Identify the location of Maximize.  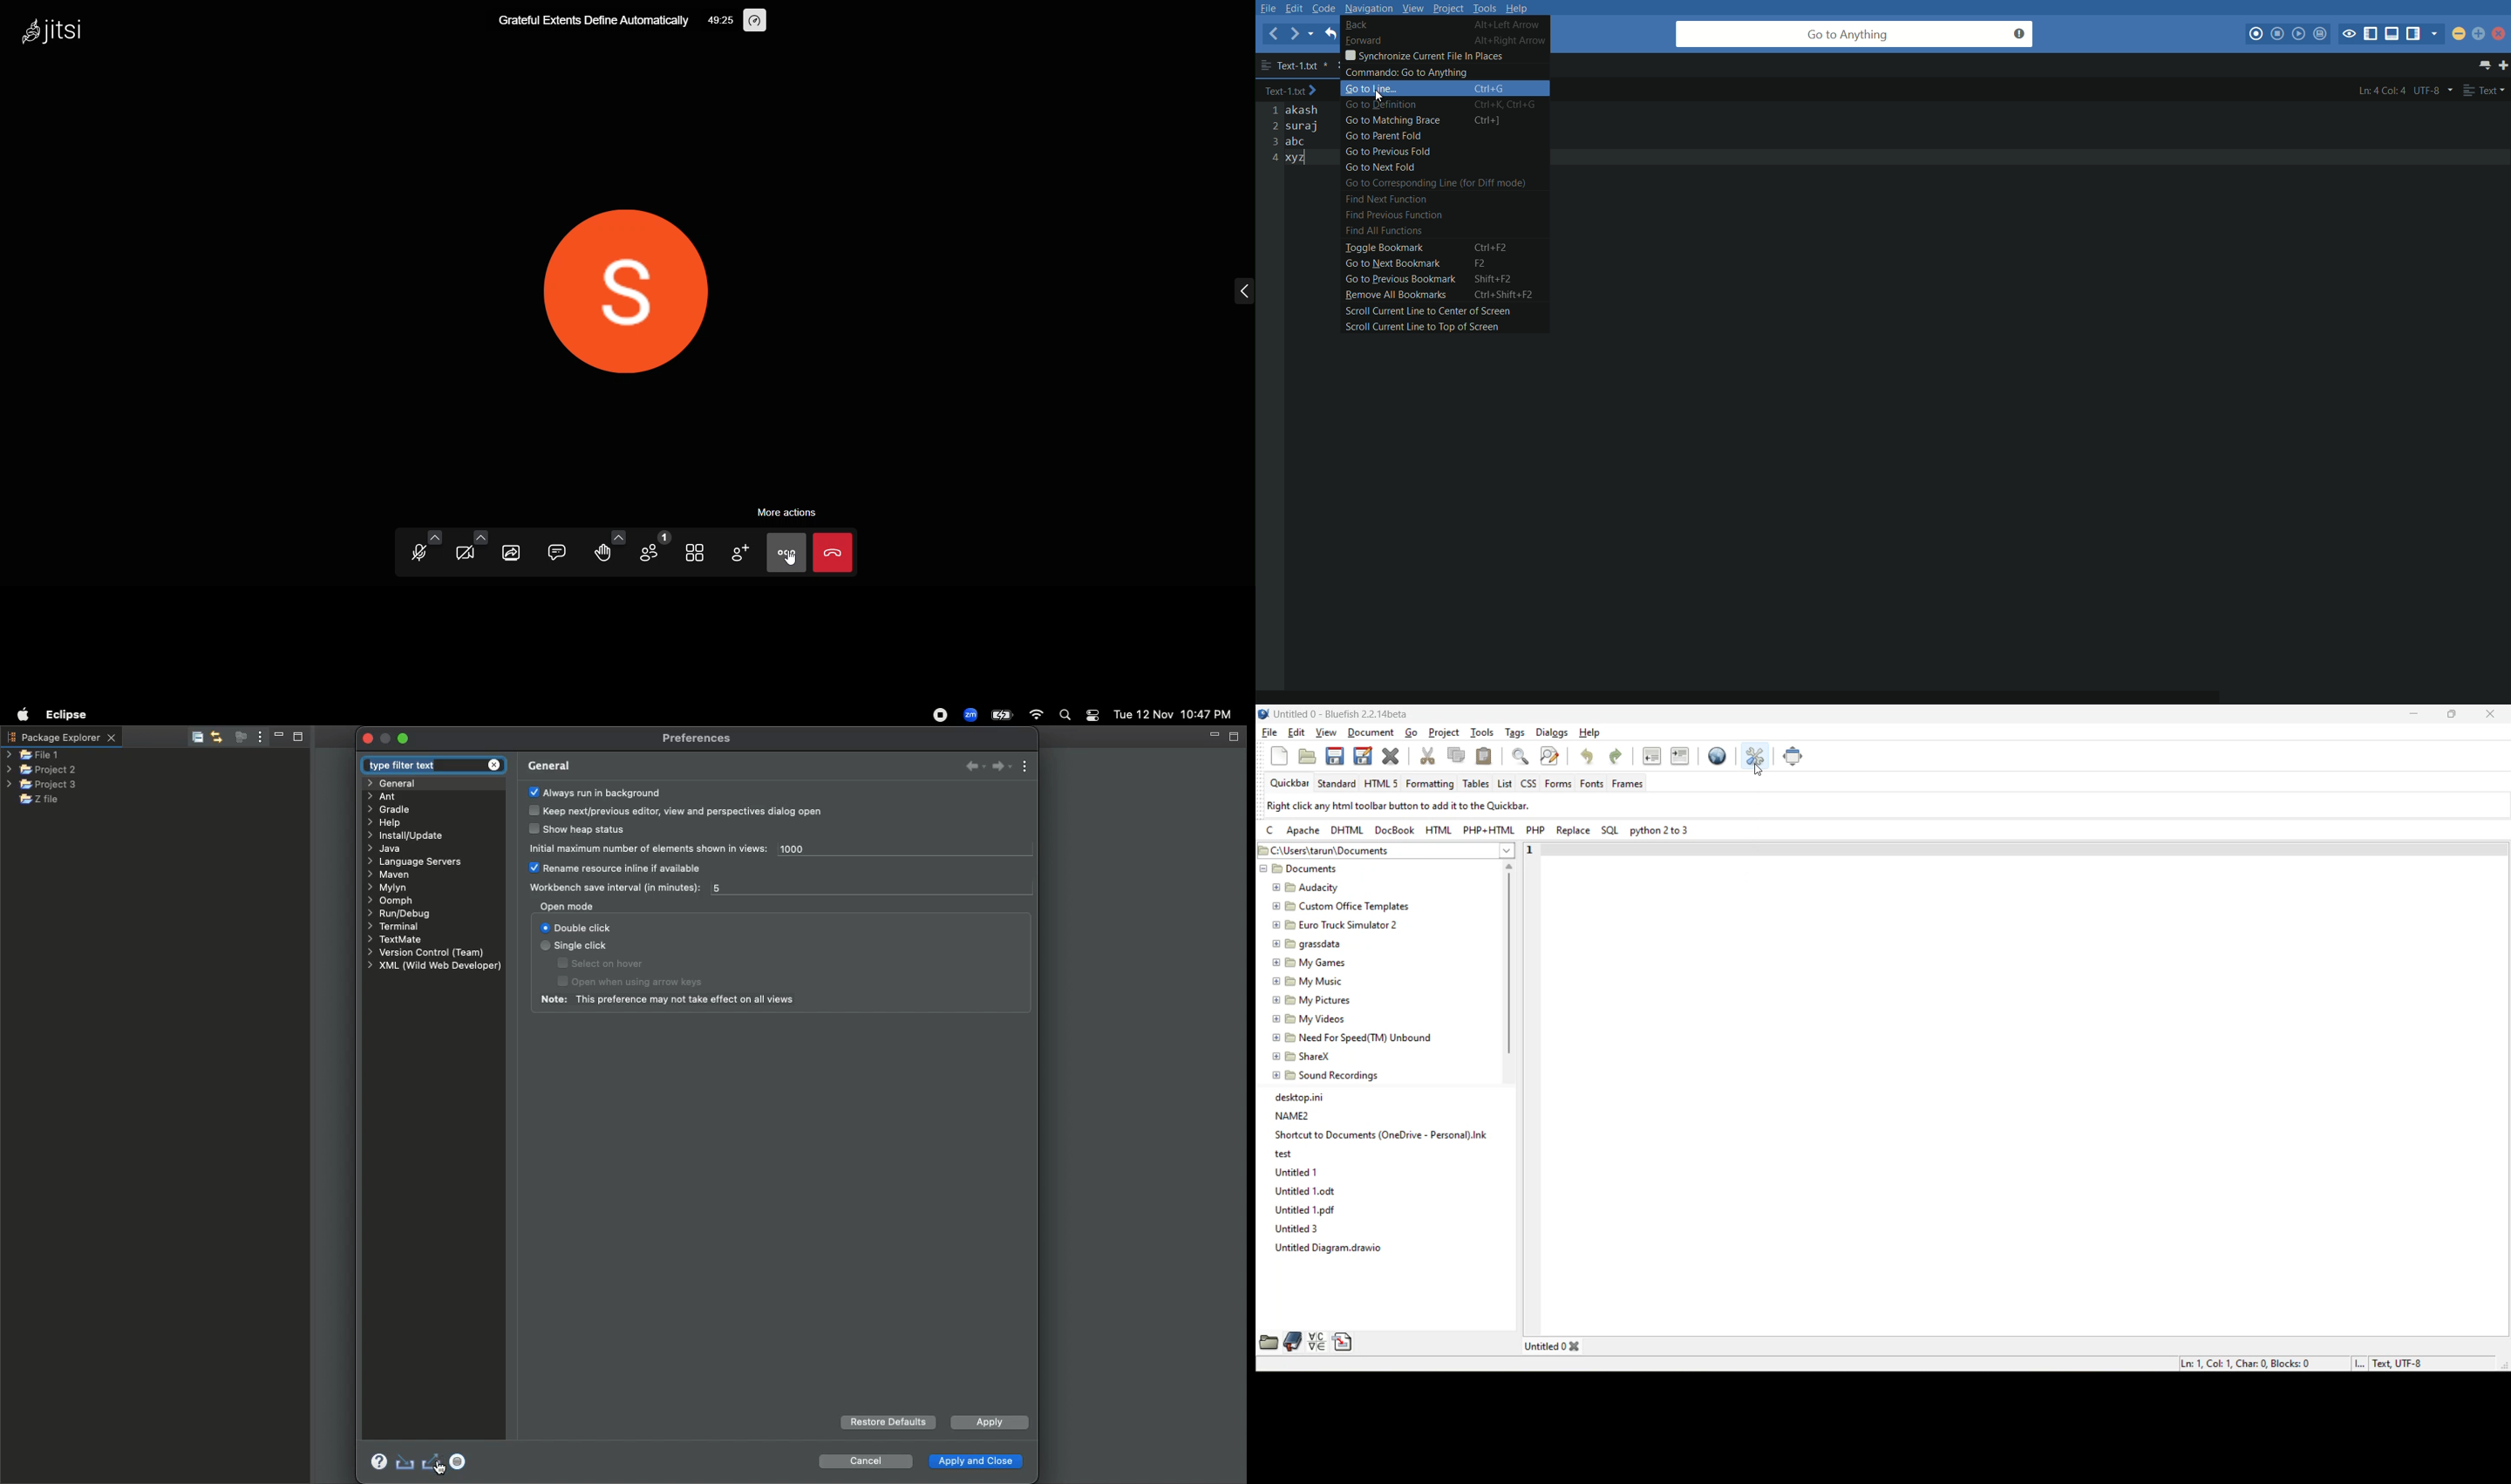
(300, 738).